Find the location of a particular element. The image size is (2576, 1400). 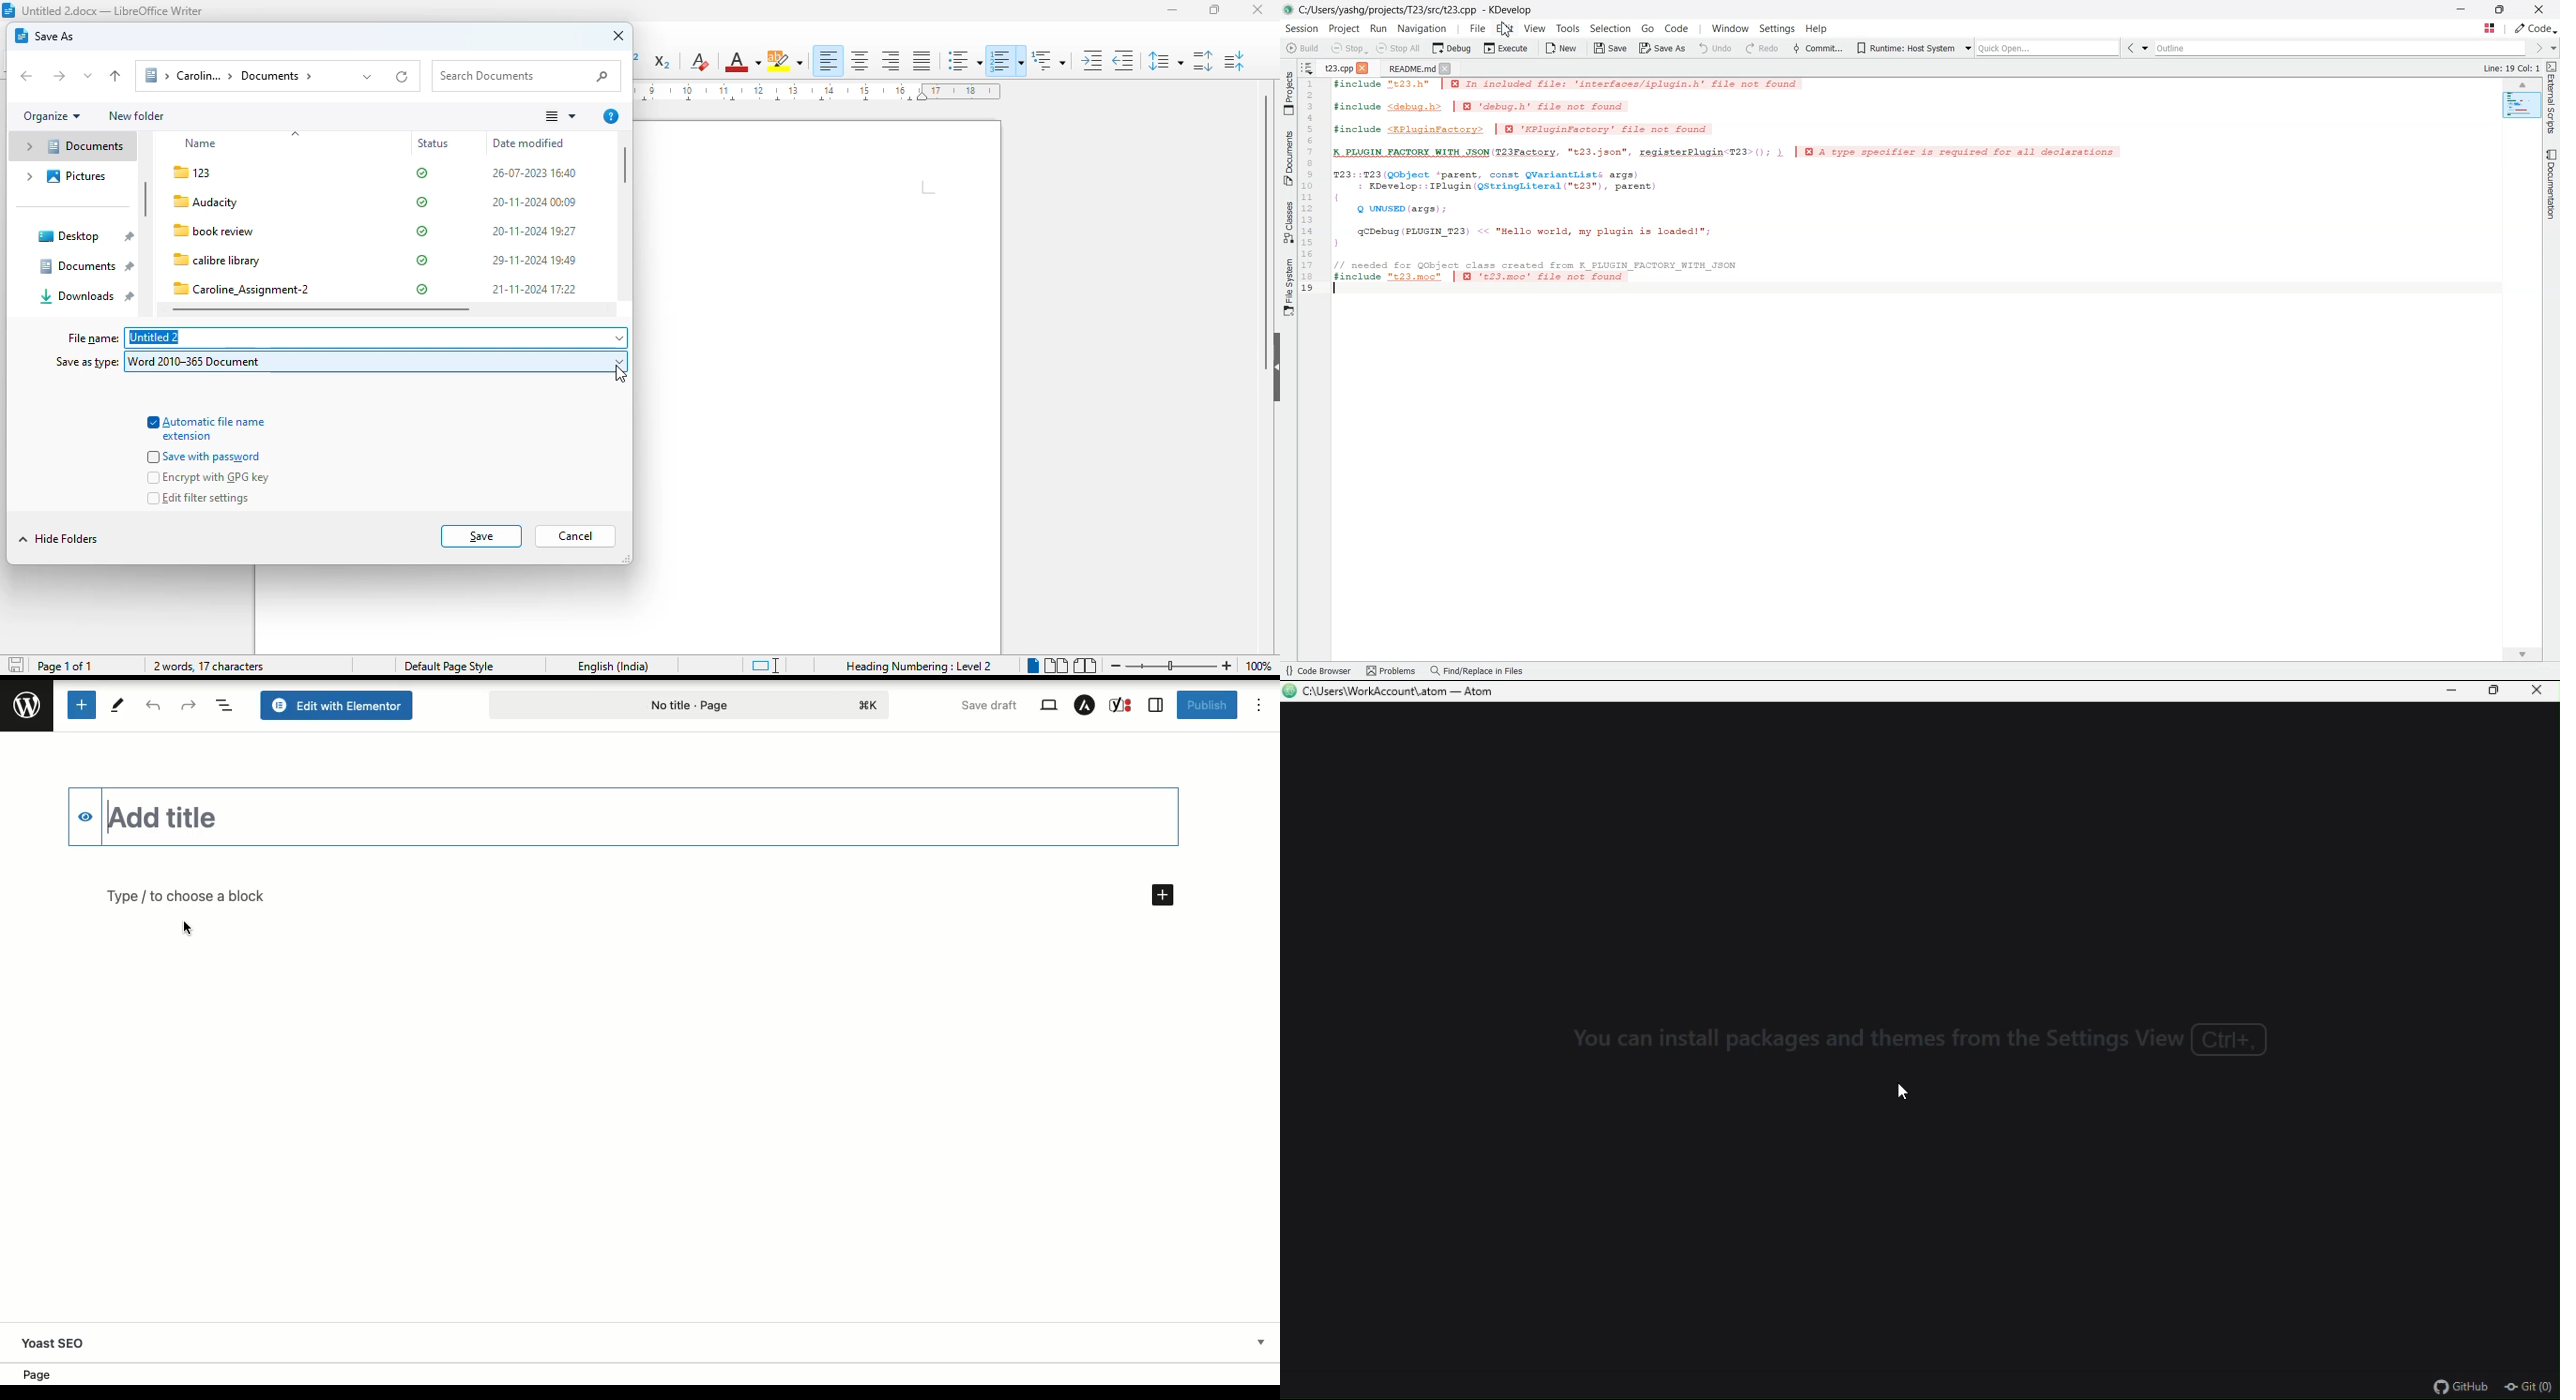

documents is located at coordinates (70, 146).